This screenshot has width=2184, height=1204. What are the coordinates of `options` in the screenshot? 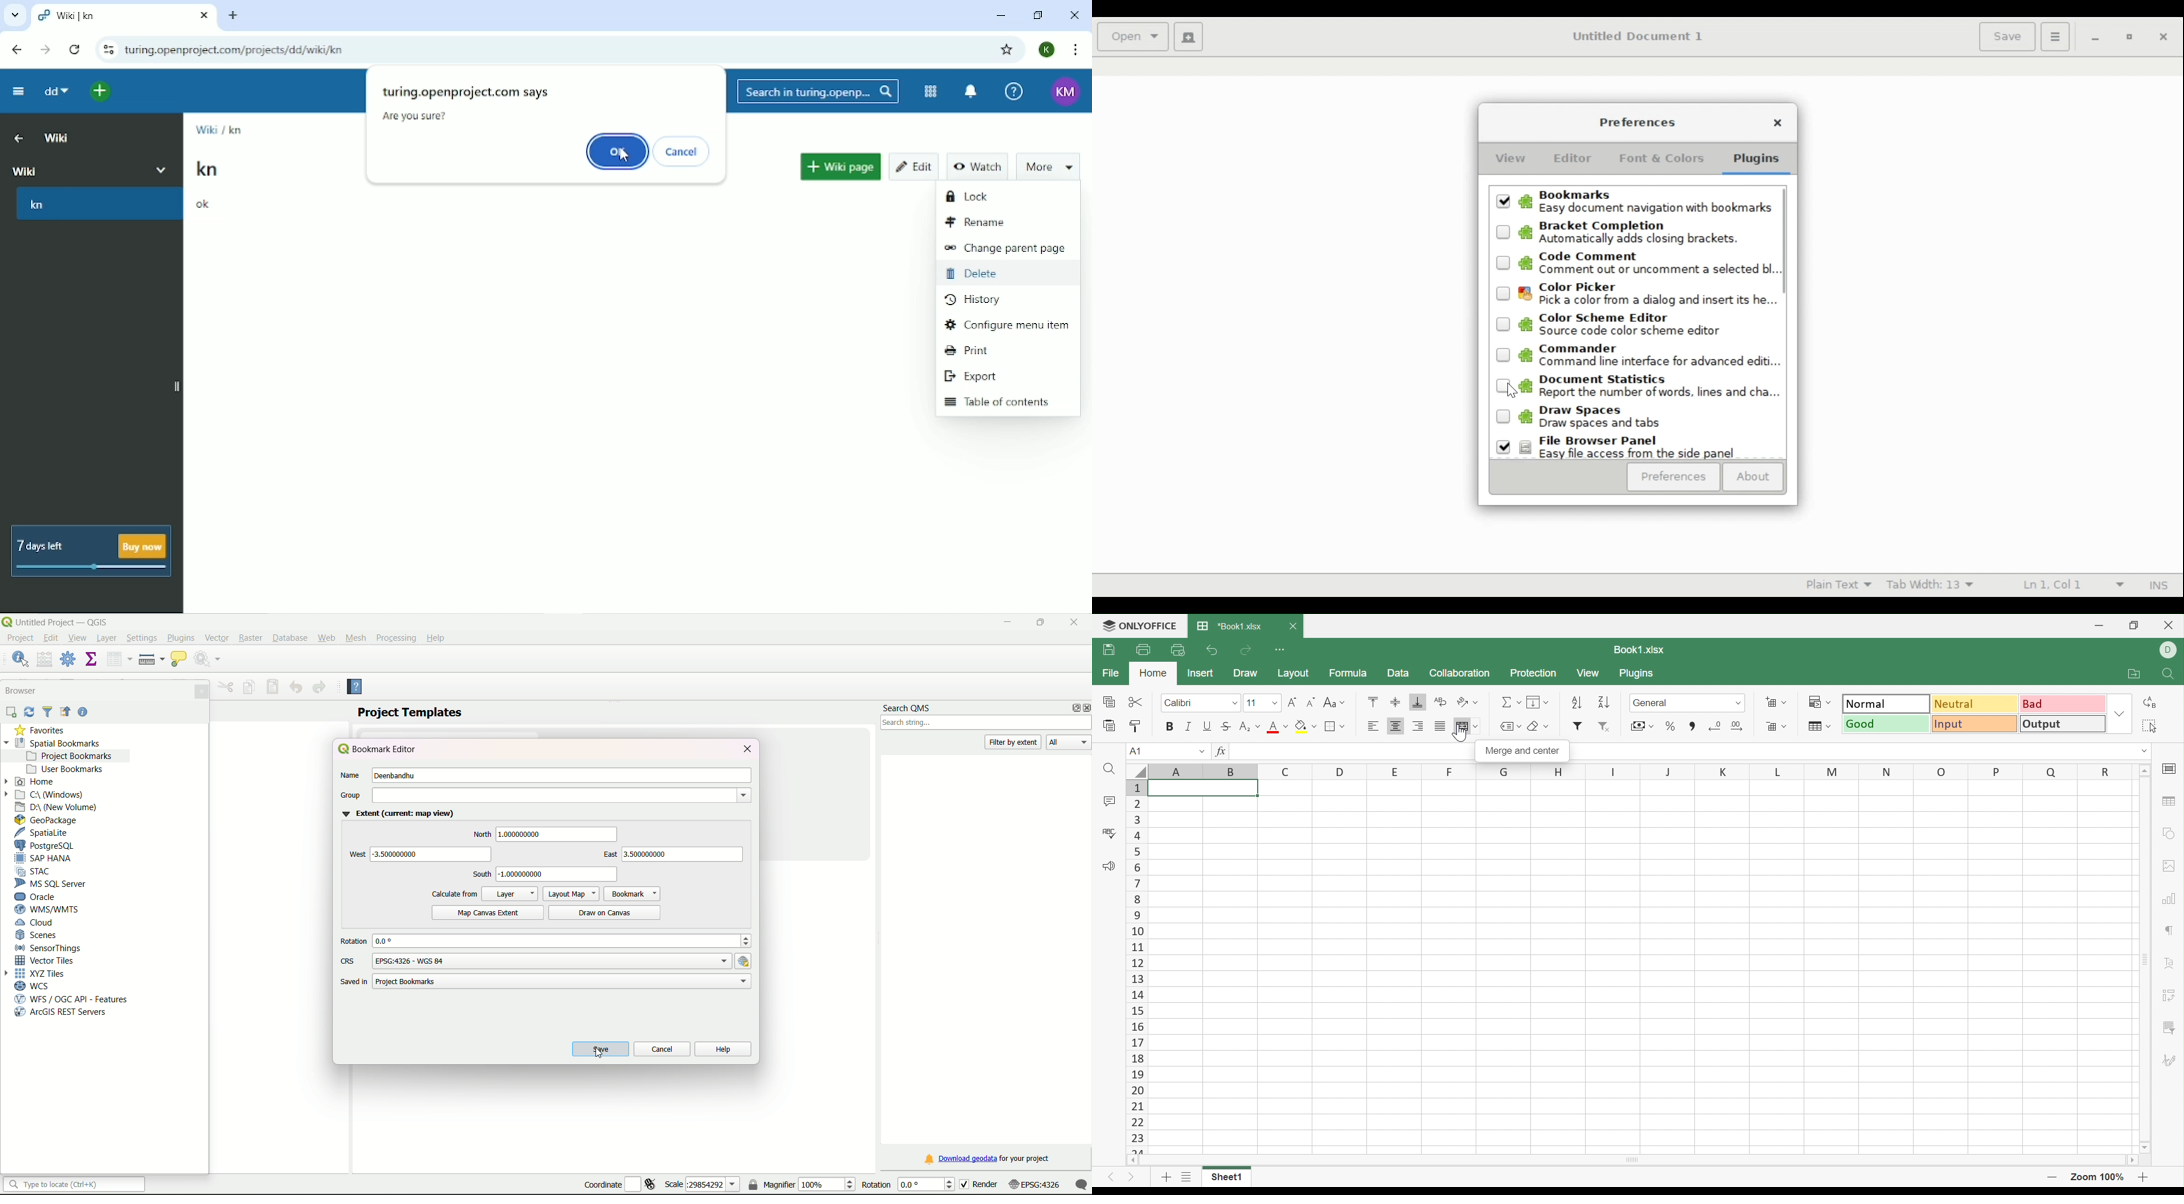 It's located at (1072, 708).